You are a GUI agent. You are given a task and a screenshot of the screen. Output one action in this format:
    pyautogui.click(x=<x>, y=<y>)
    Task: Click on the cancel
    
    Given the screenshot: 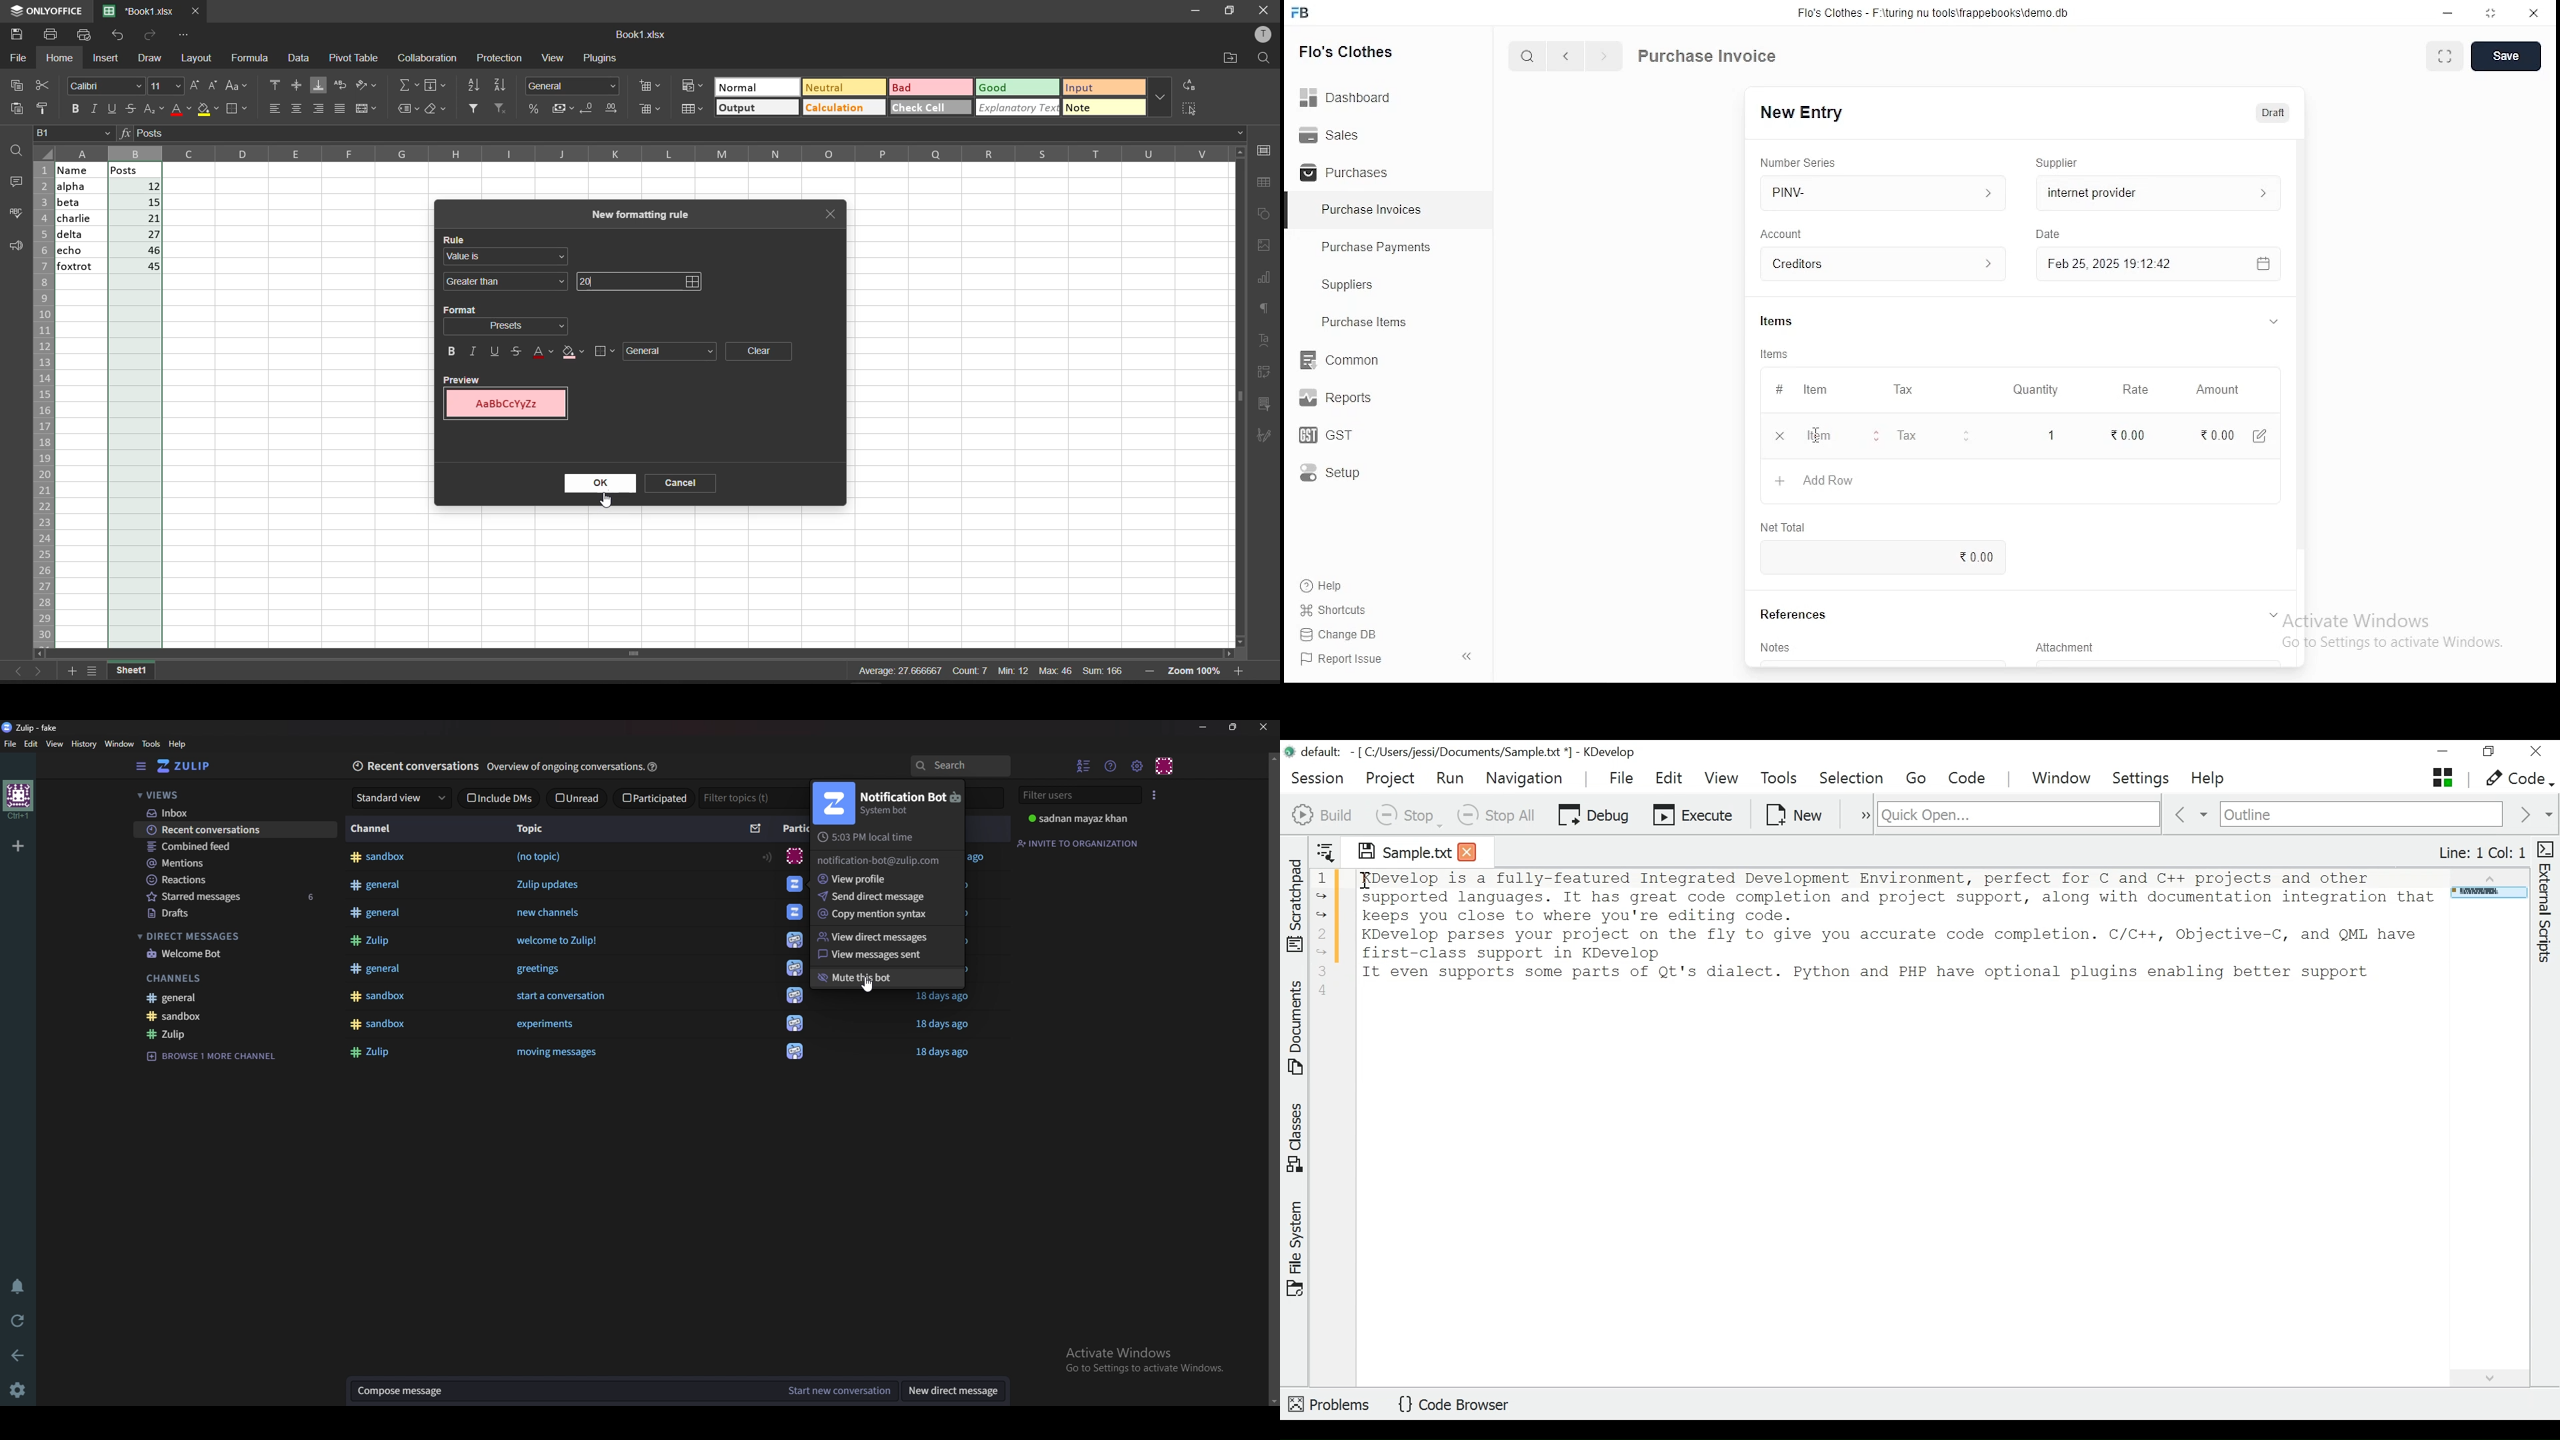 What is the action you would take?
    pyautogui.click(x=685, y=485)
    